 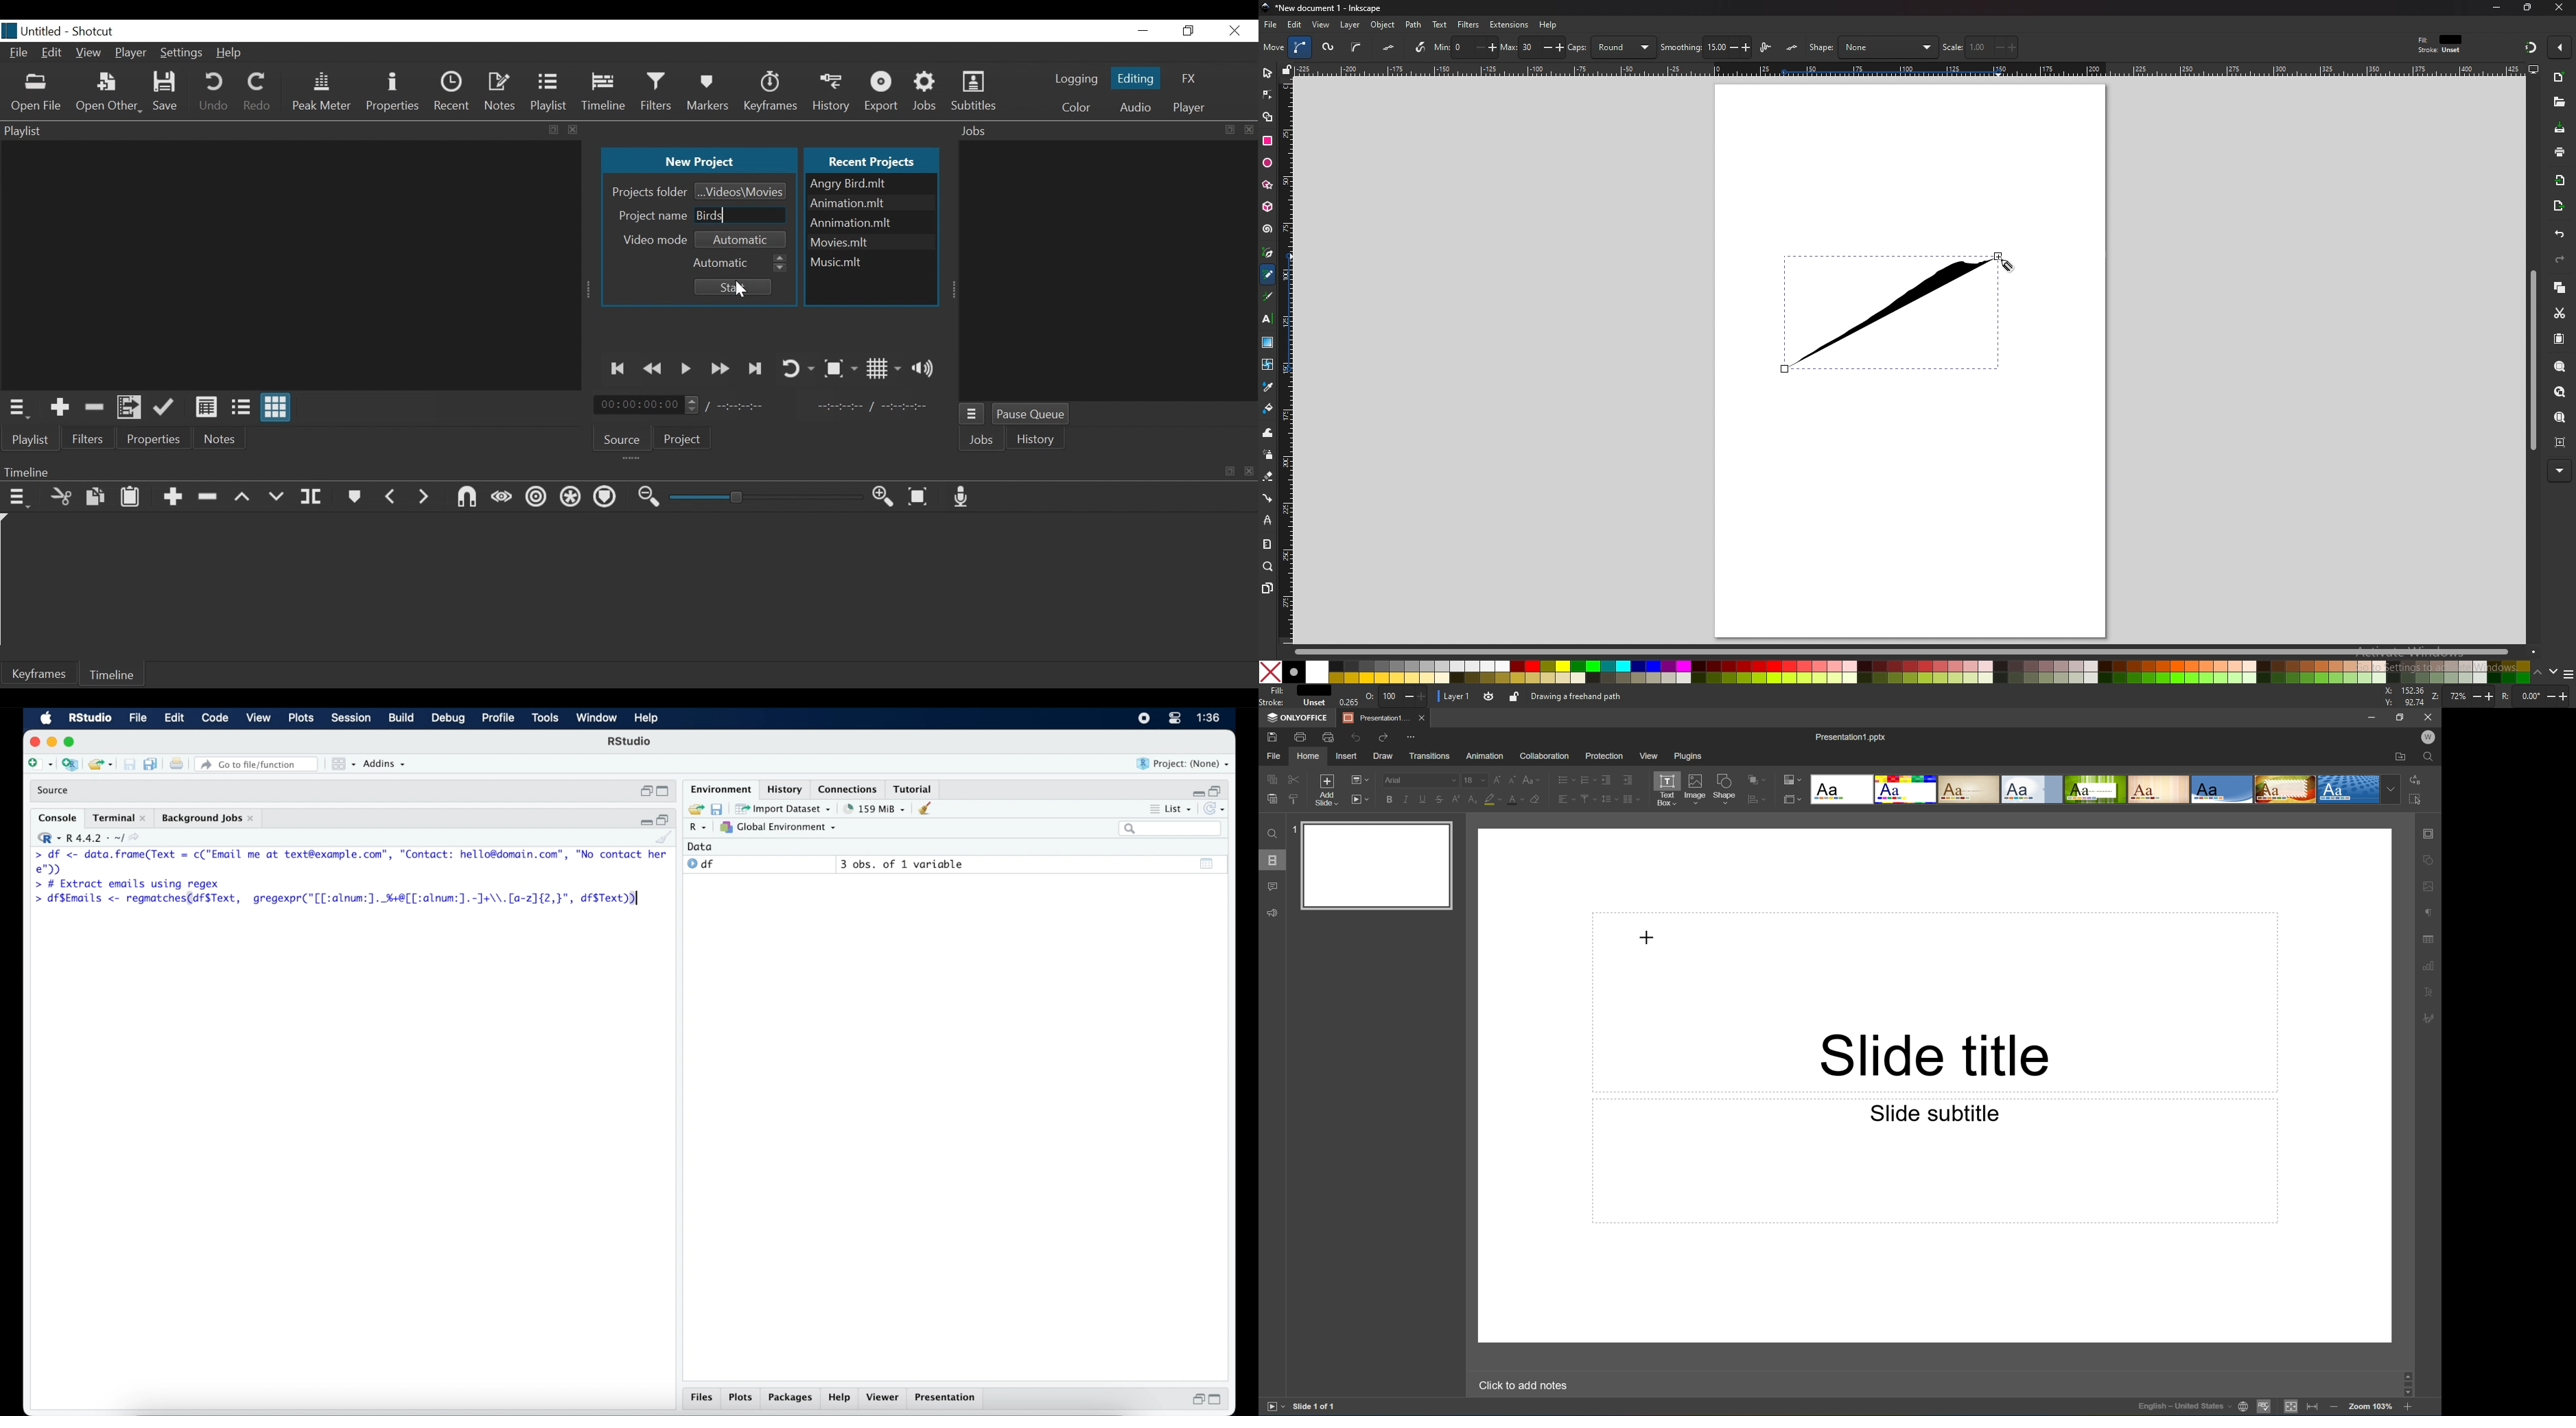 What do you see at coordinates (132, 52) in the screenshot?
I see `Player` at bounding box center [132, 52].